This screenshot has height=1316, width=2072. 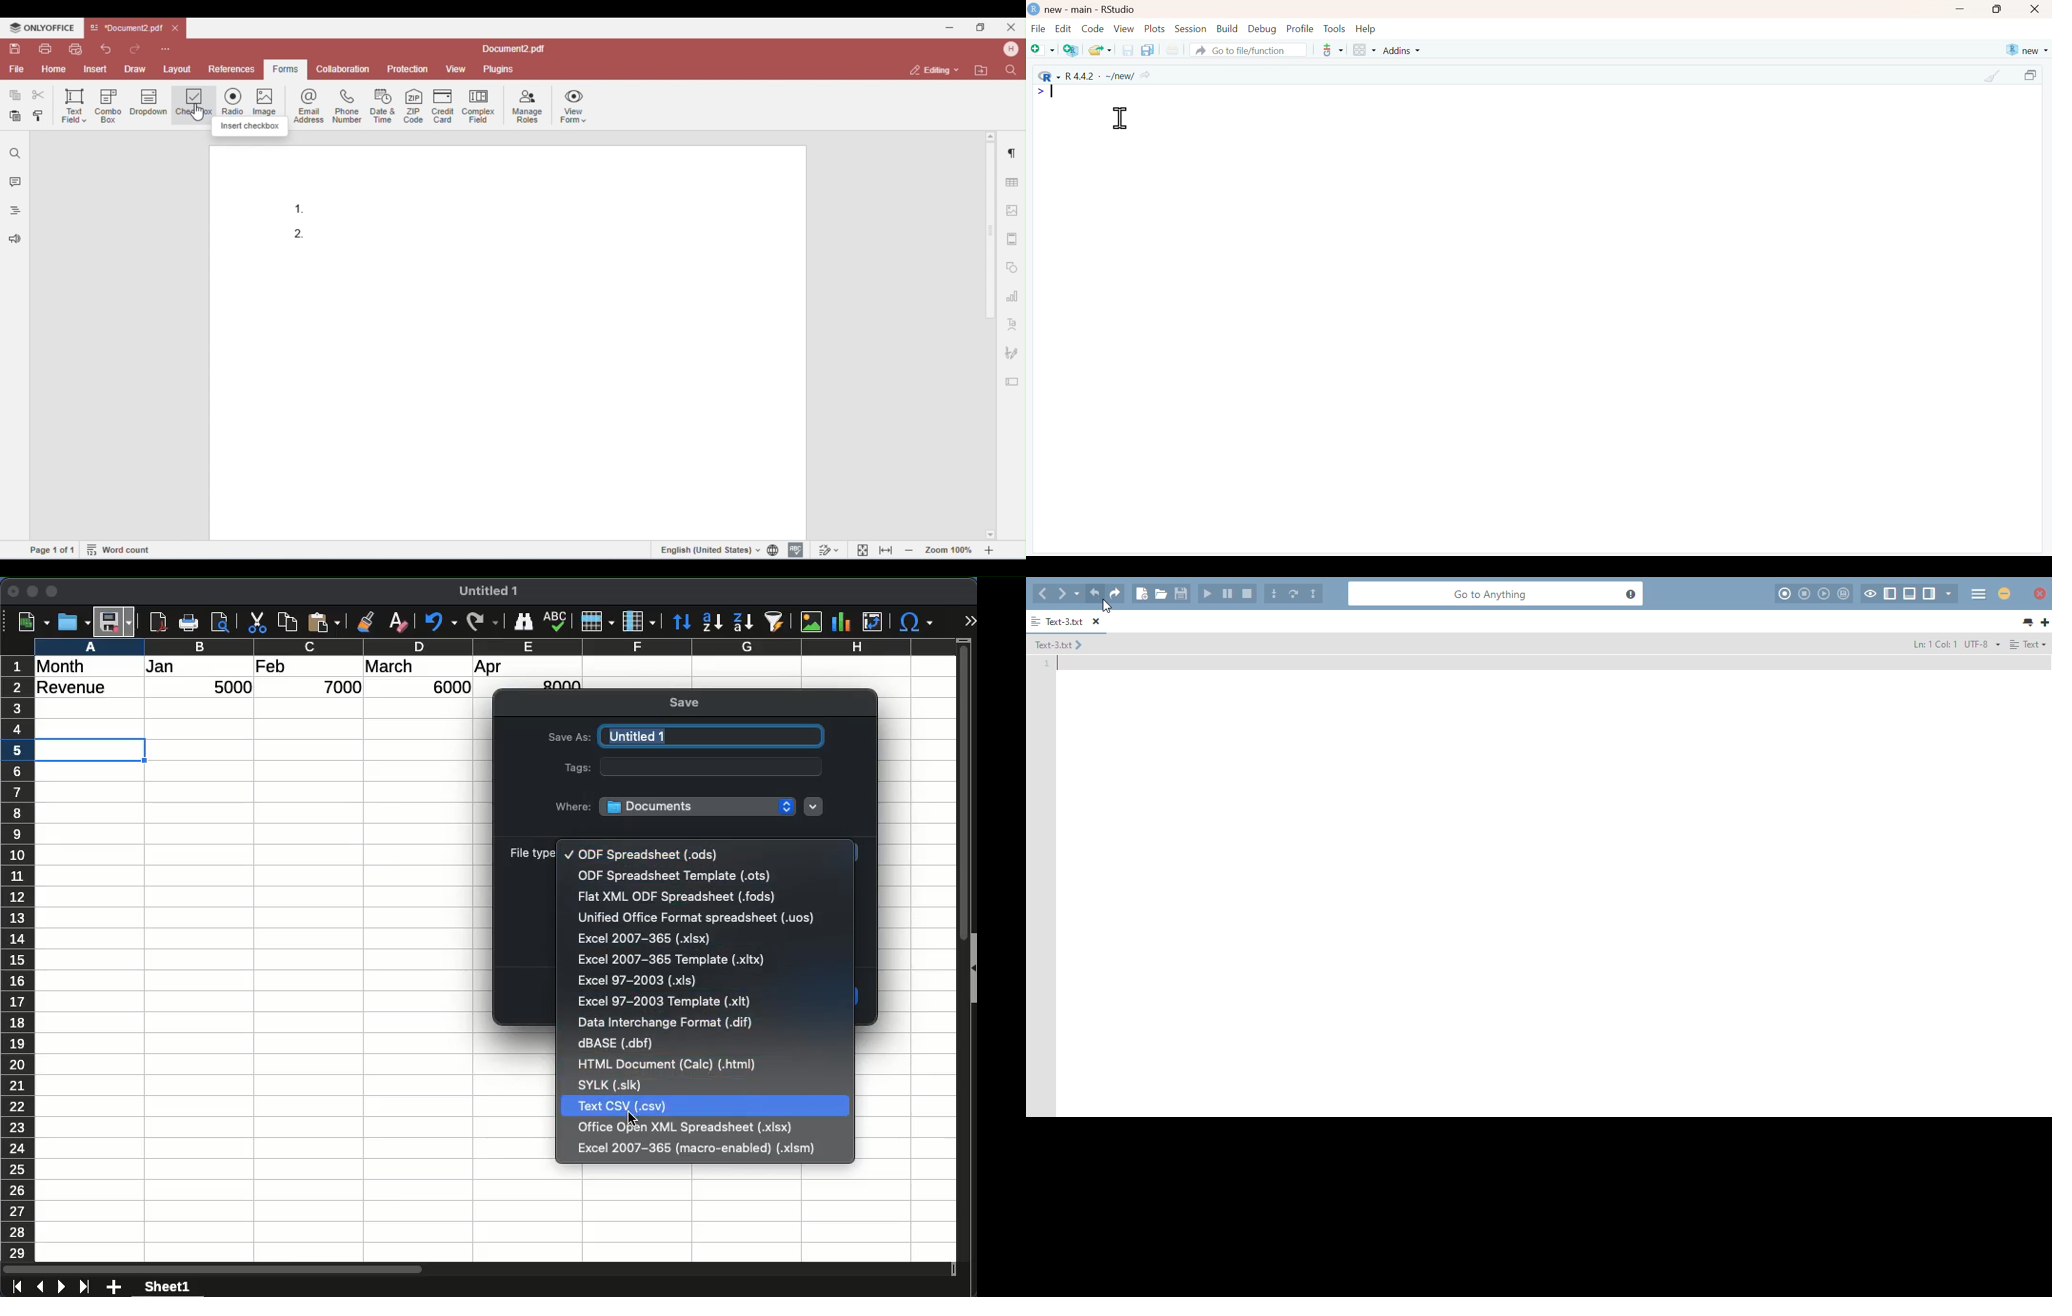 I want to click on column, so click(x=494, y=646).